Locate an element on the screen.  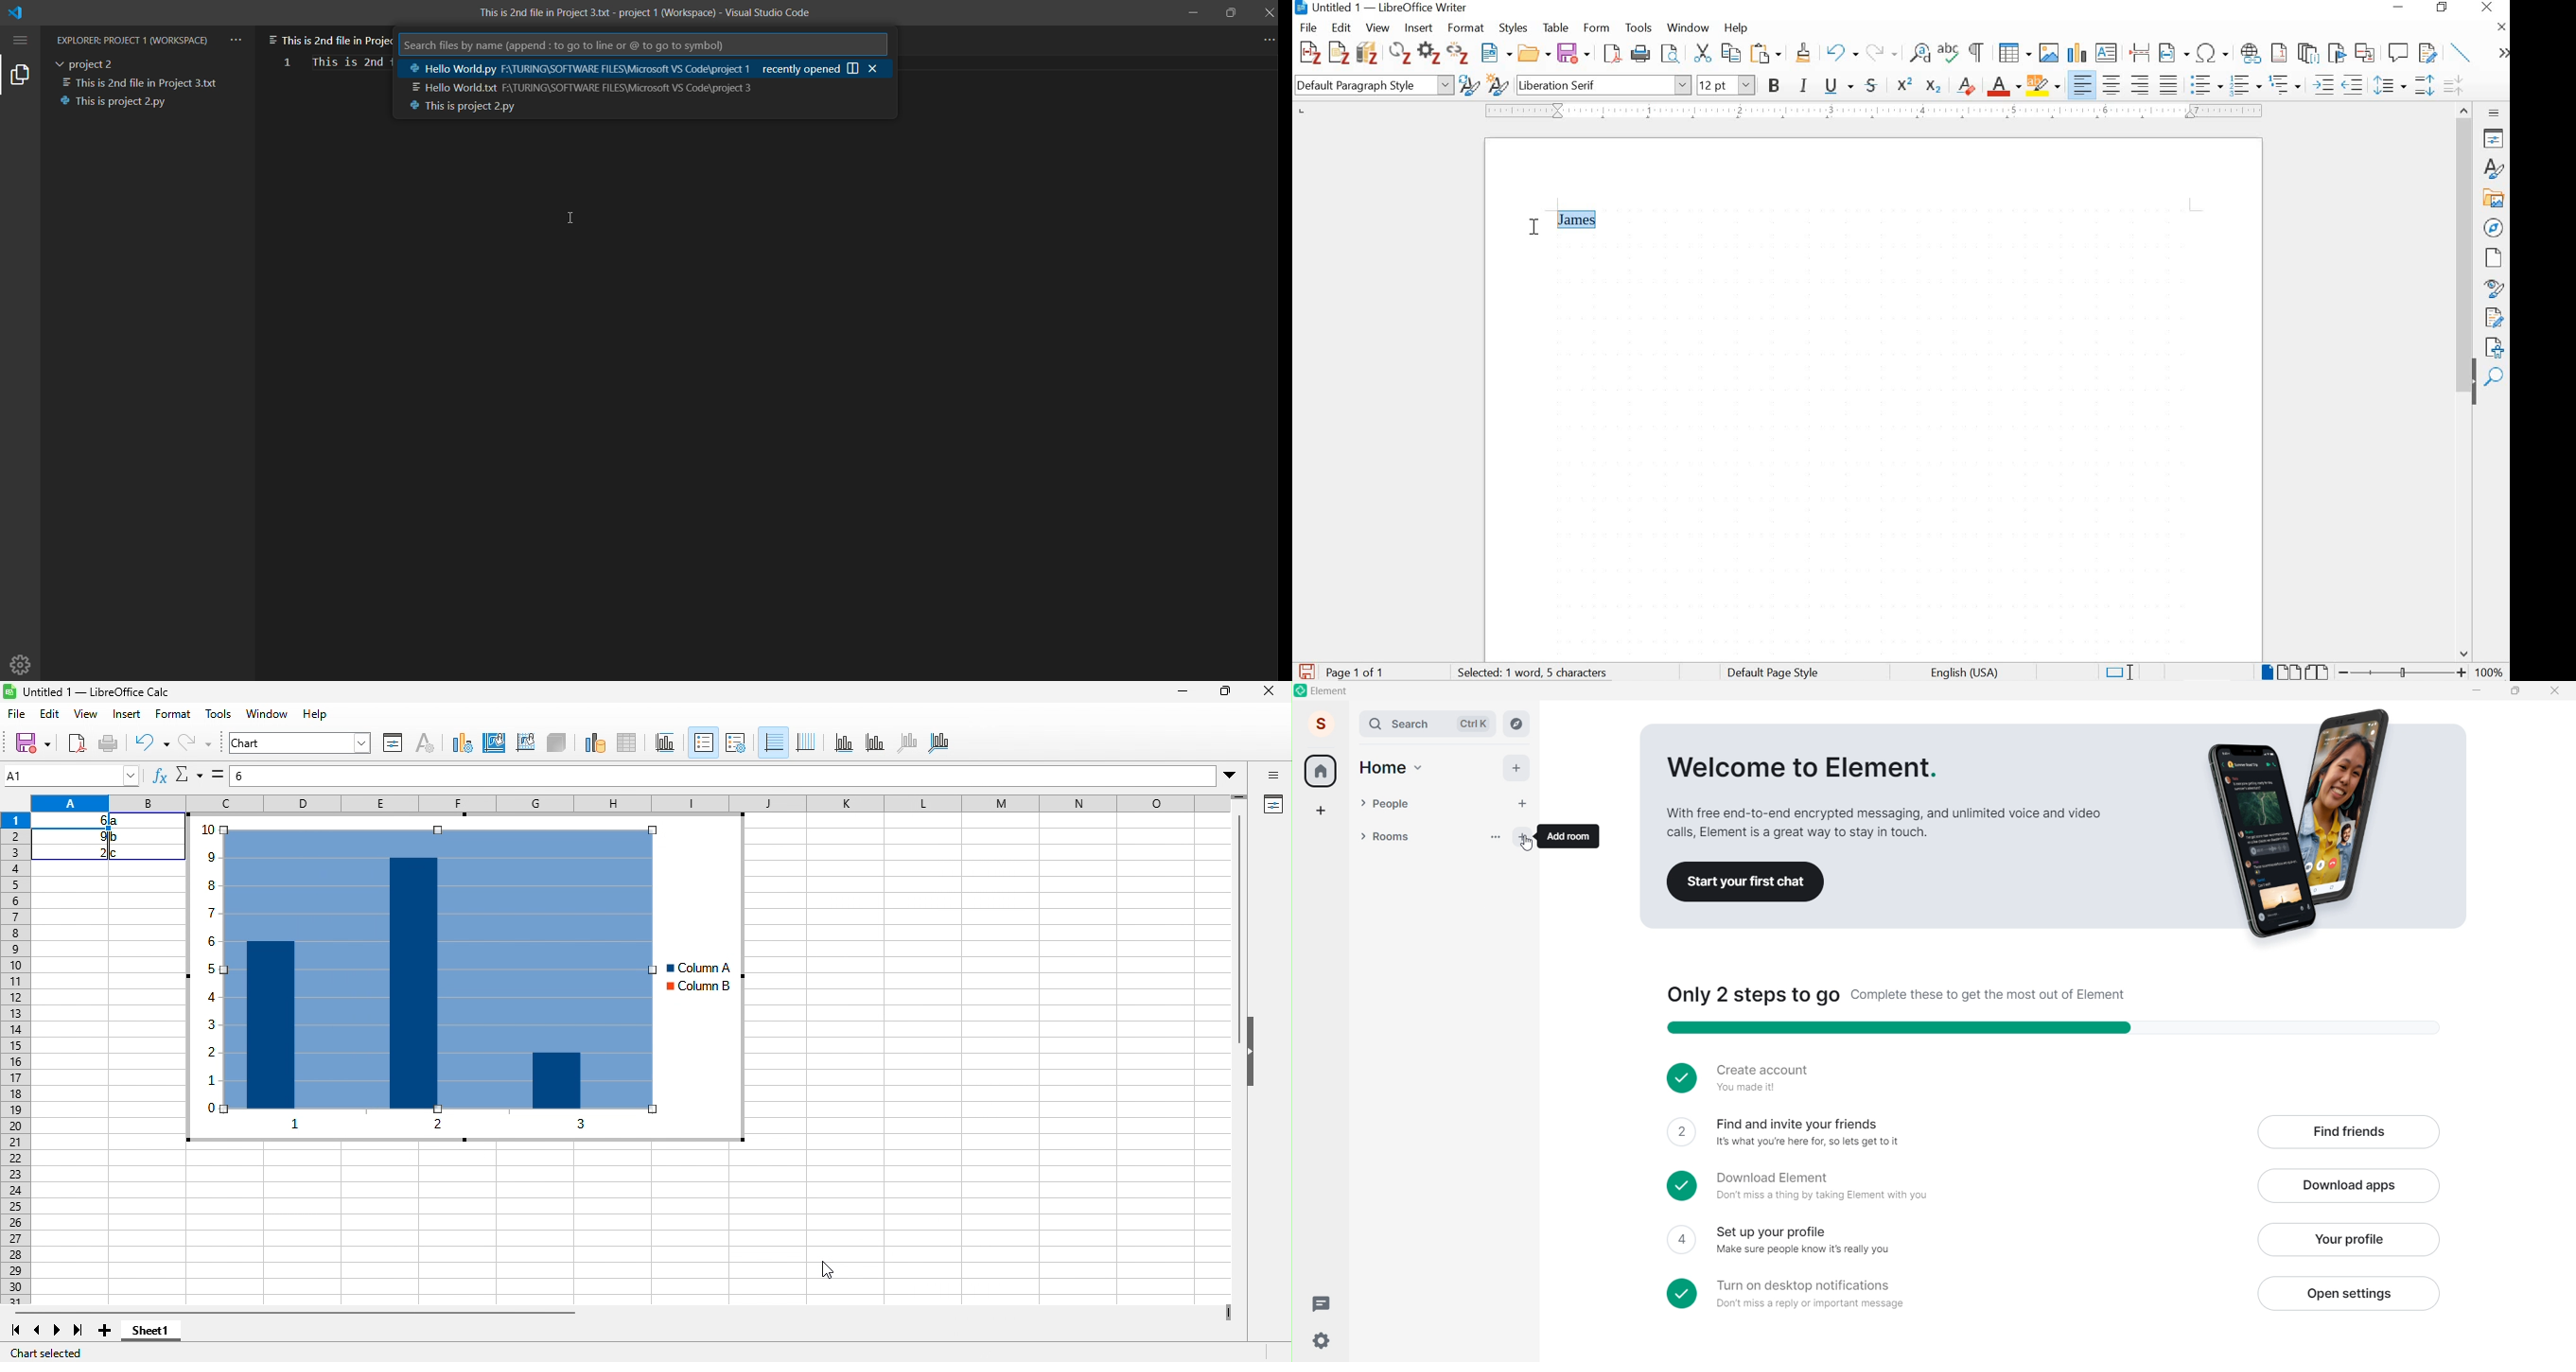
help is located at coordinates (1735, 28).